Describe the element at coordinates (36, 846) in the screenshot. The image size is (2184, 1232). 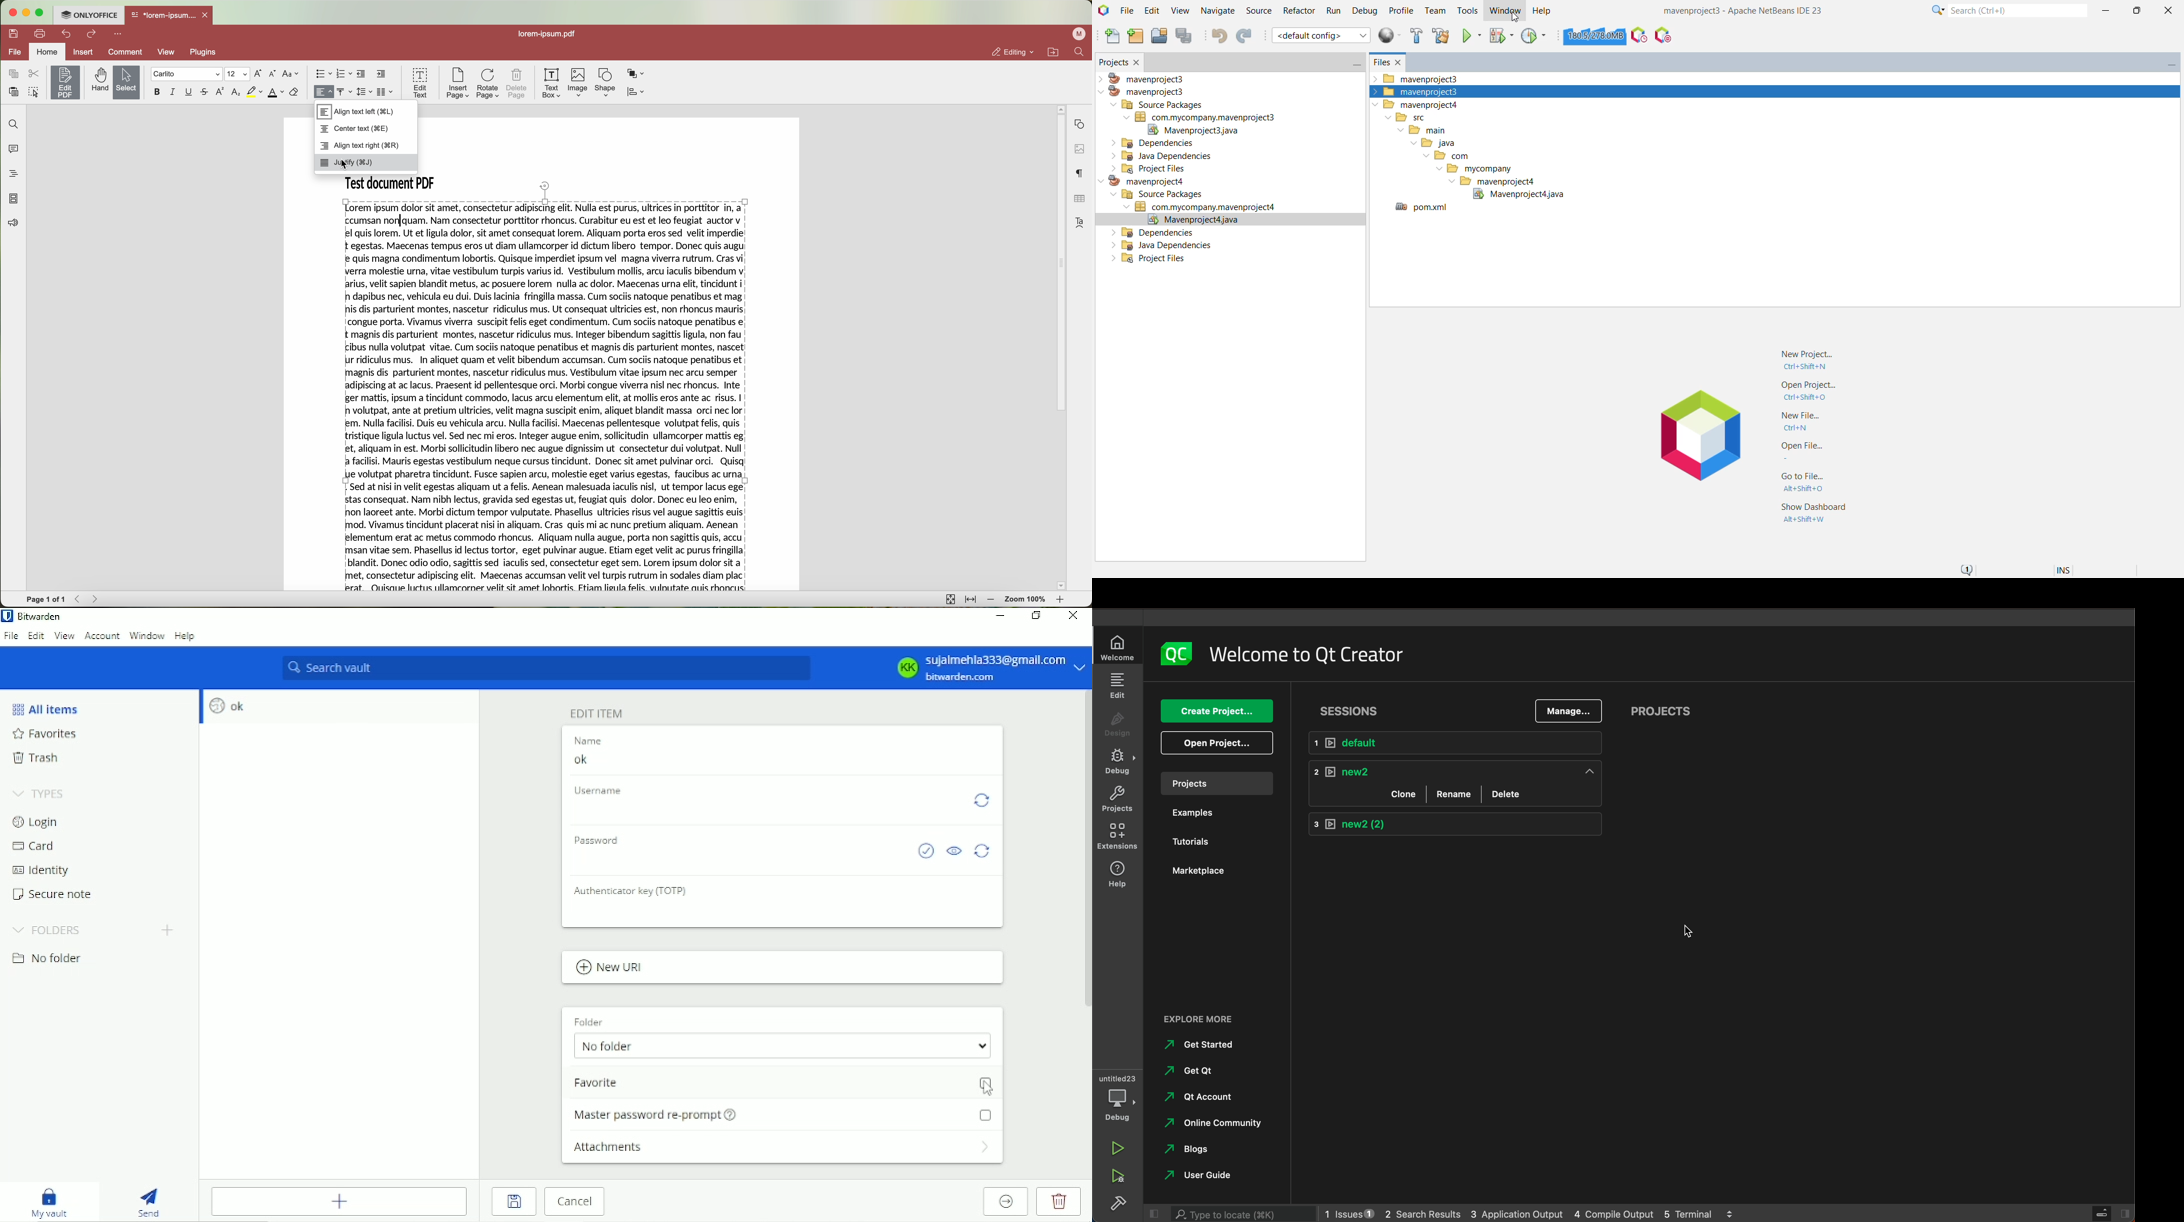
I see `Card ` at that location.